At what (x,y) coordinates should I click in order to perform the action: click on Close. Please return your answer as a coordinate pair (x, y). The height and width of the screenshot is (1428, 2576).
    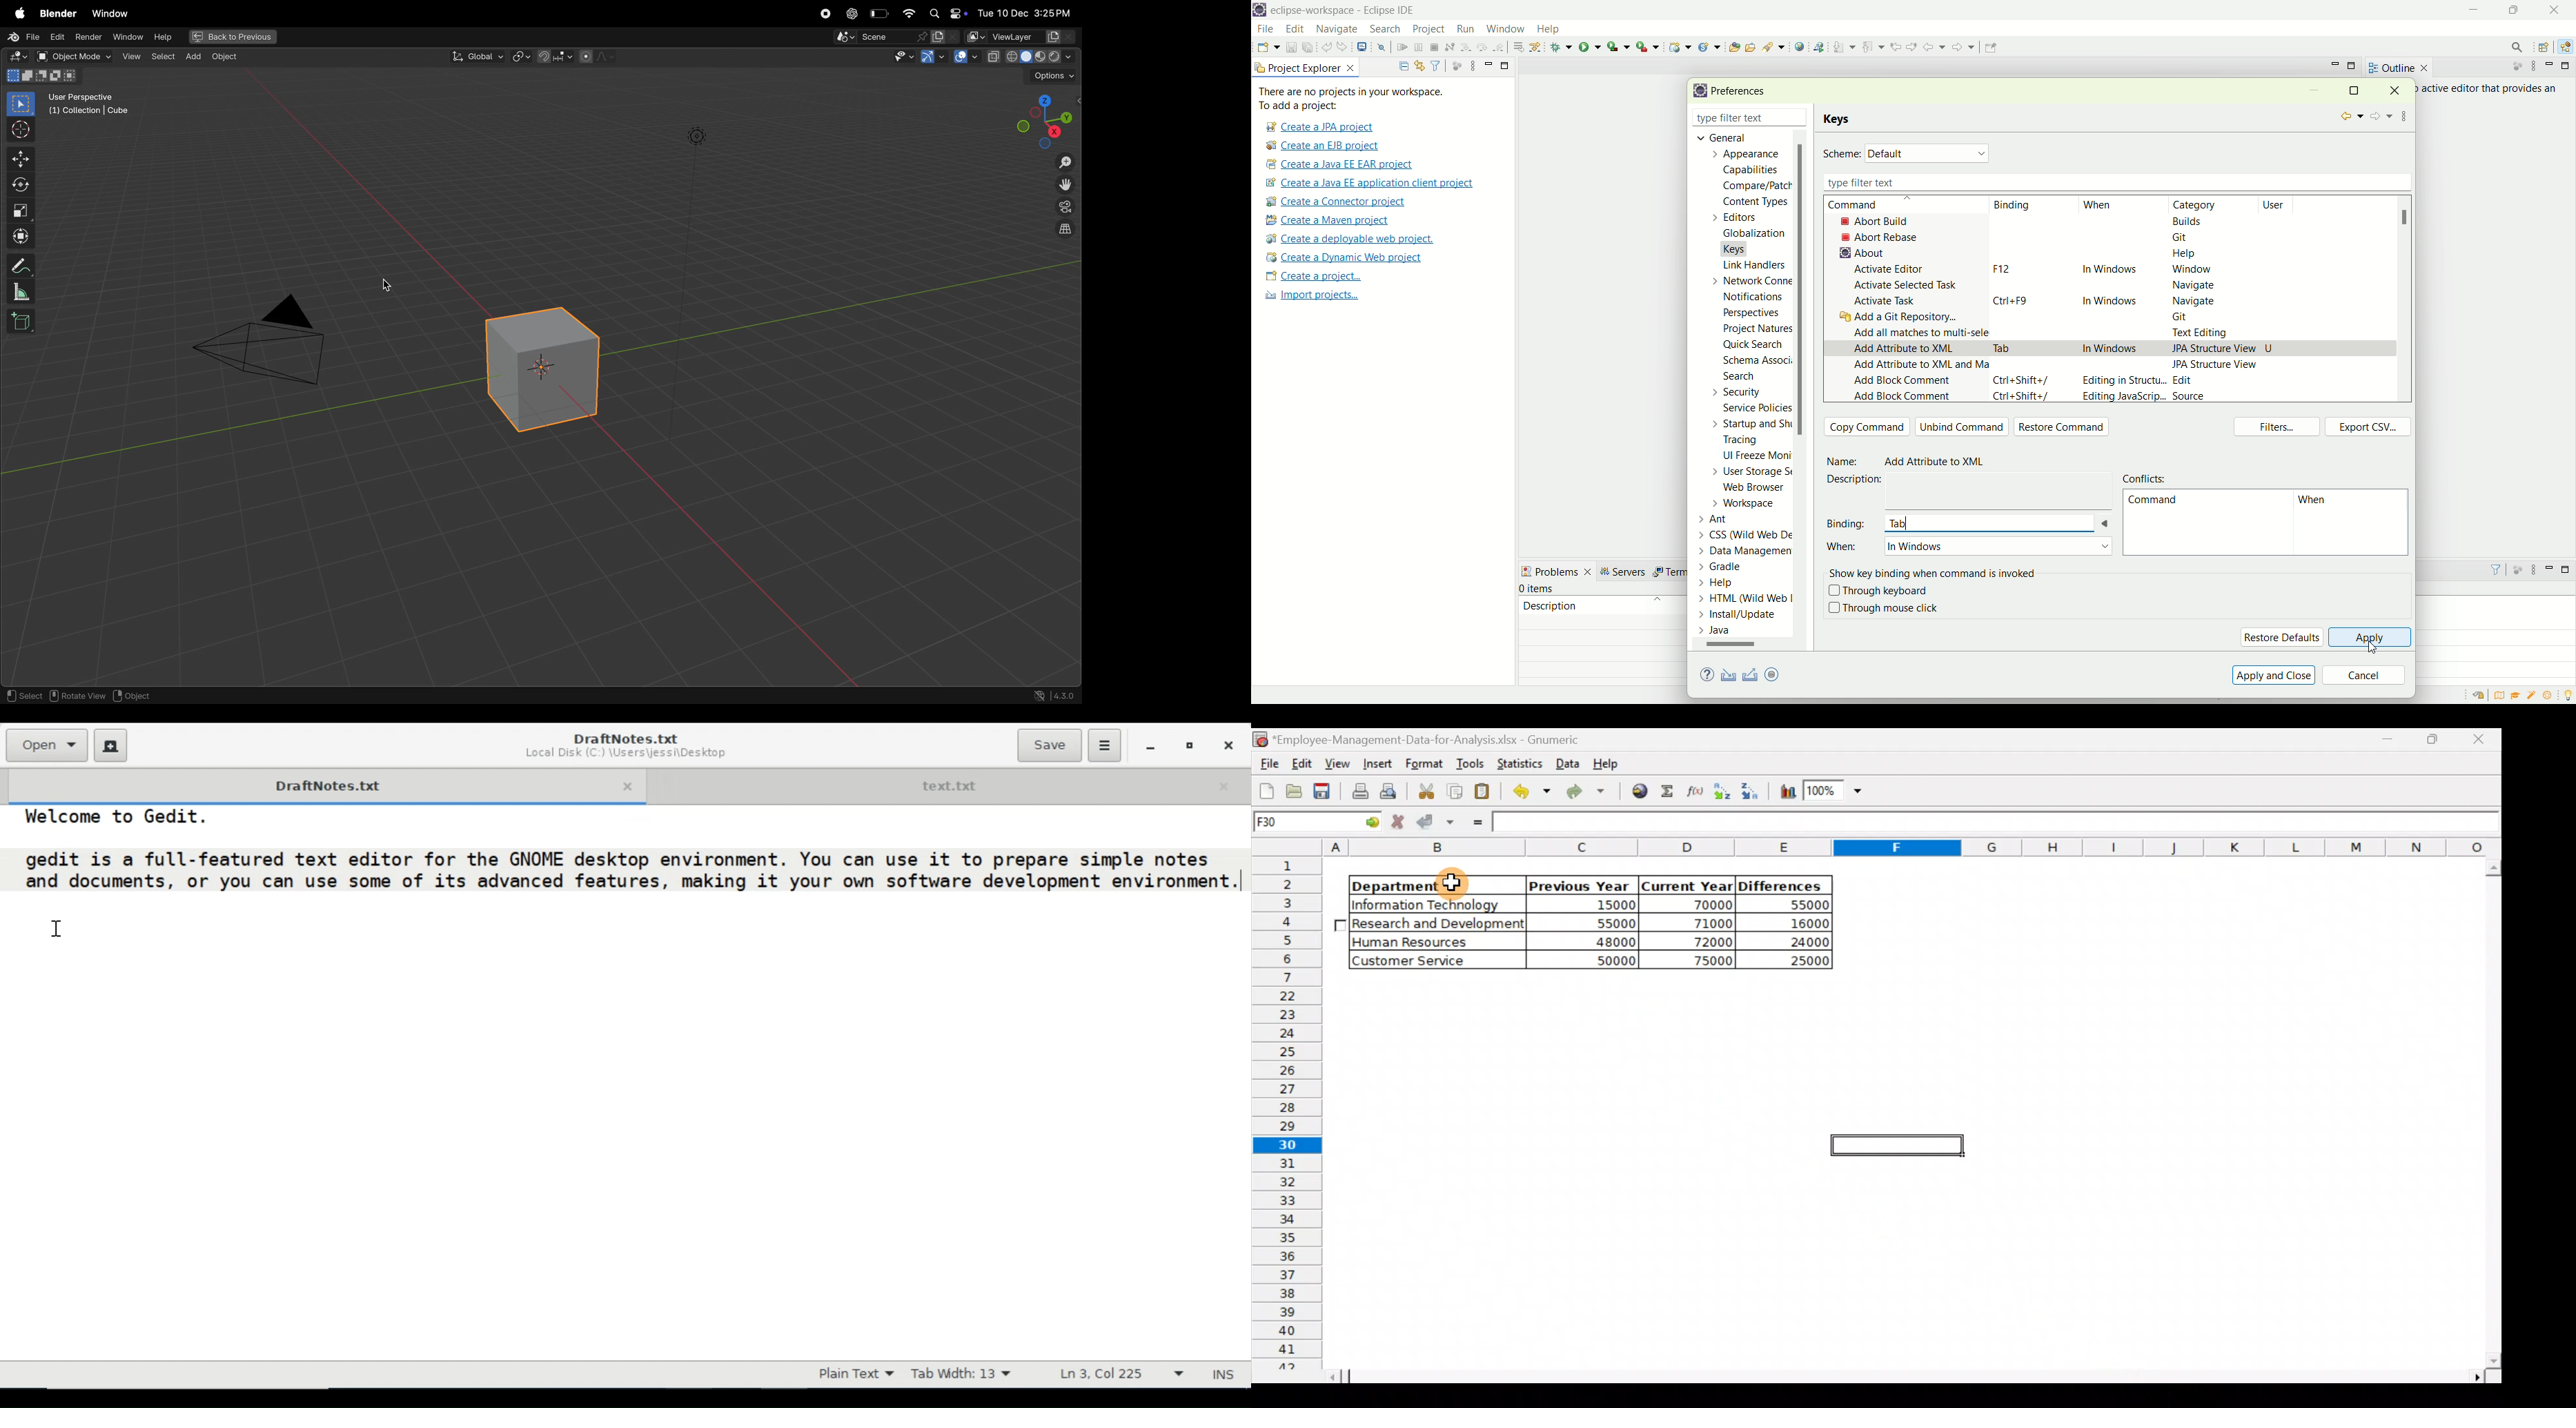
    Looking at the image, I should click on (2480, 741).